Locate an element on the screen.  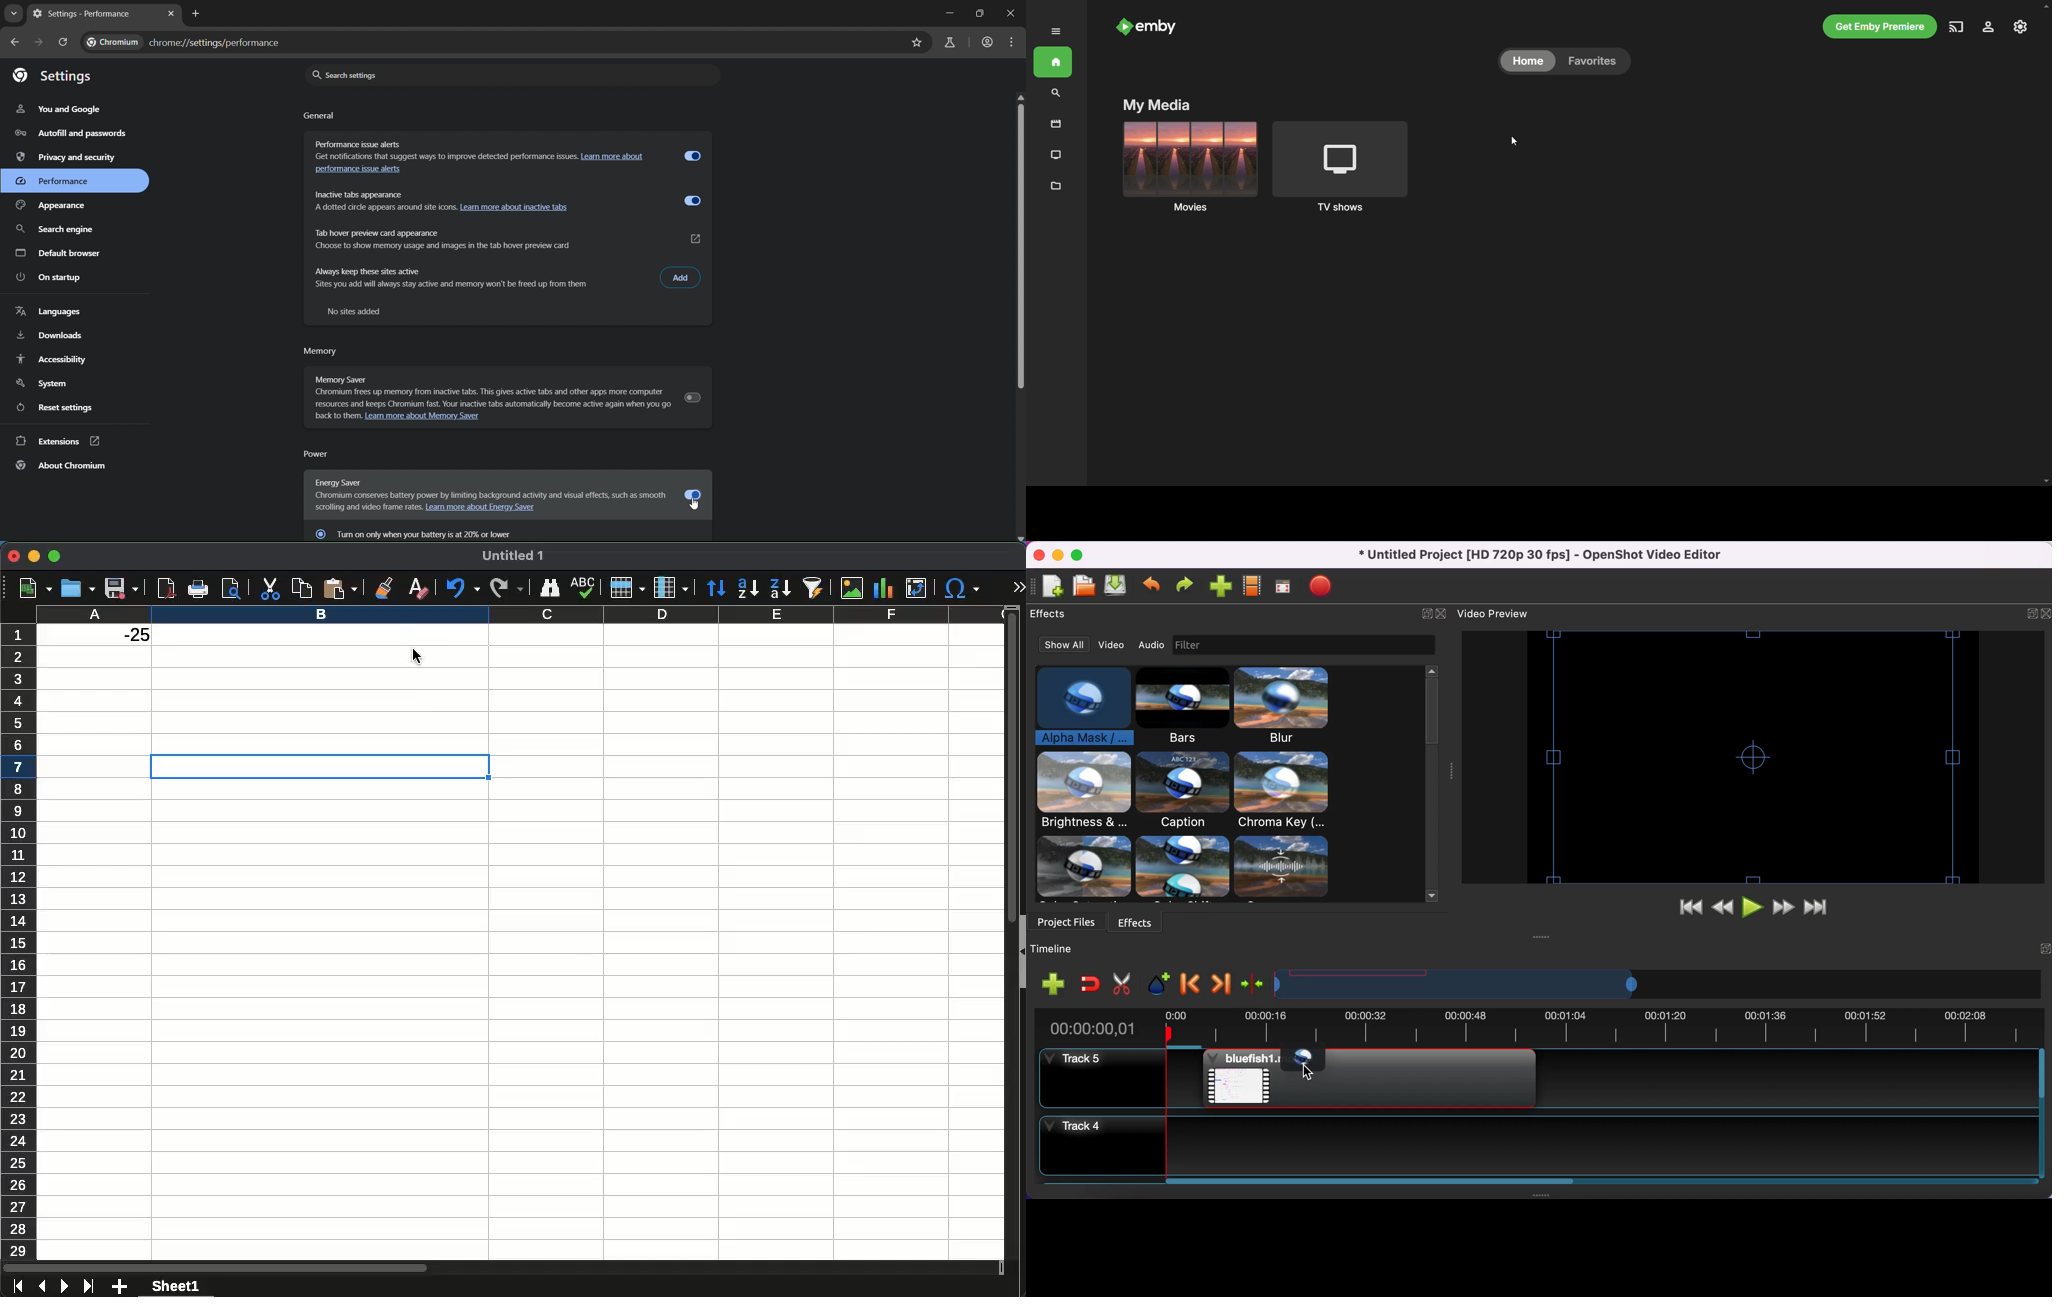
settings is located at coordinates (53, 75).